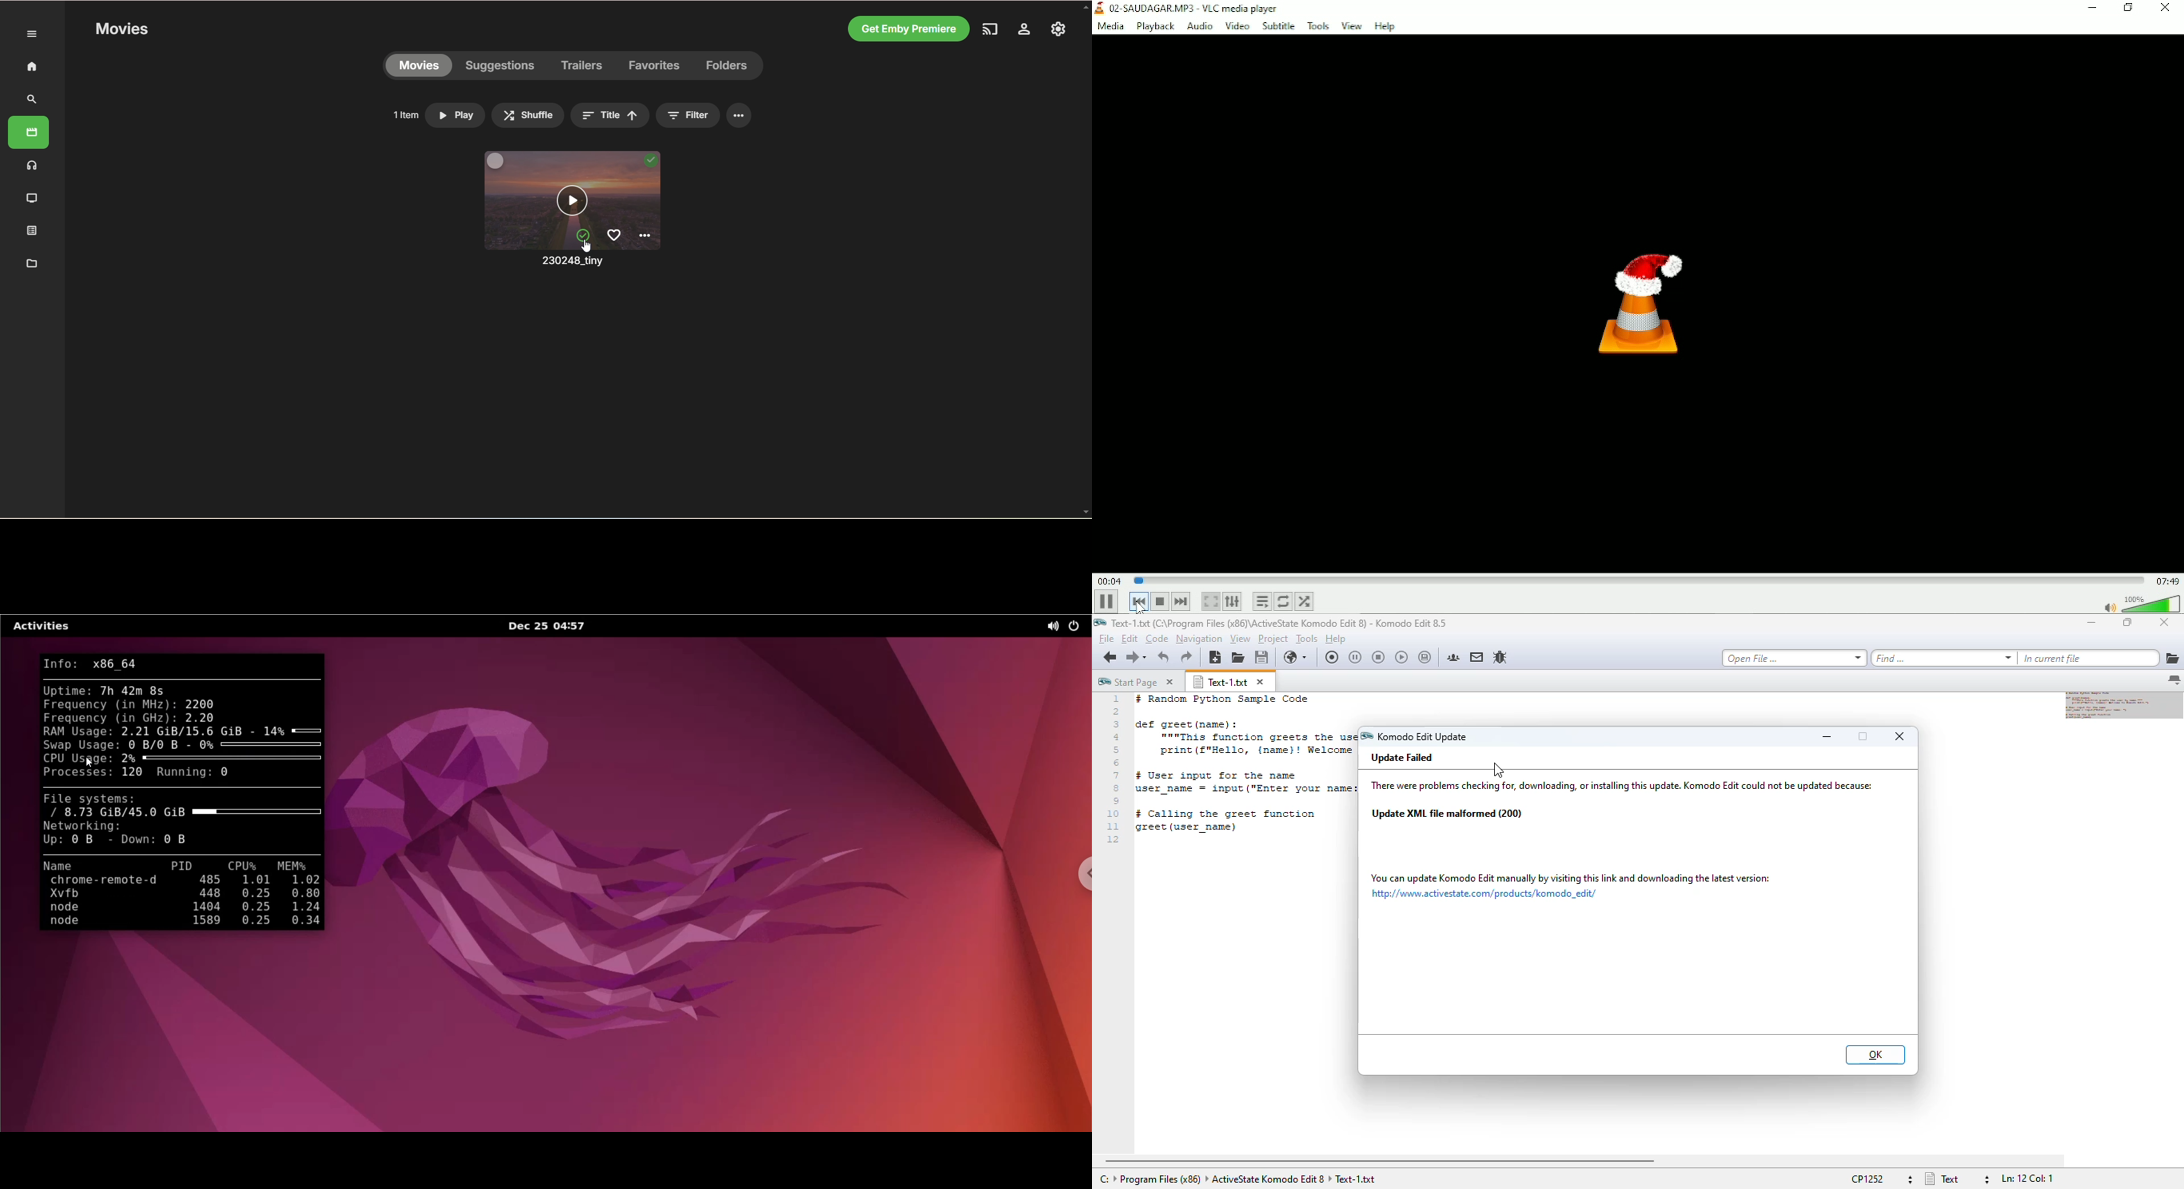 Image resolution: width=2184 pixels, height=1204 pixels. Describe the element at coordinates (1637, 580) in the screenshot. I see `Play duration` at that location.